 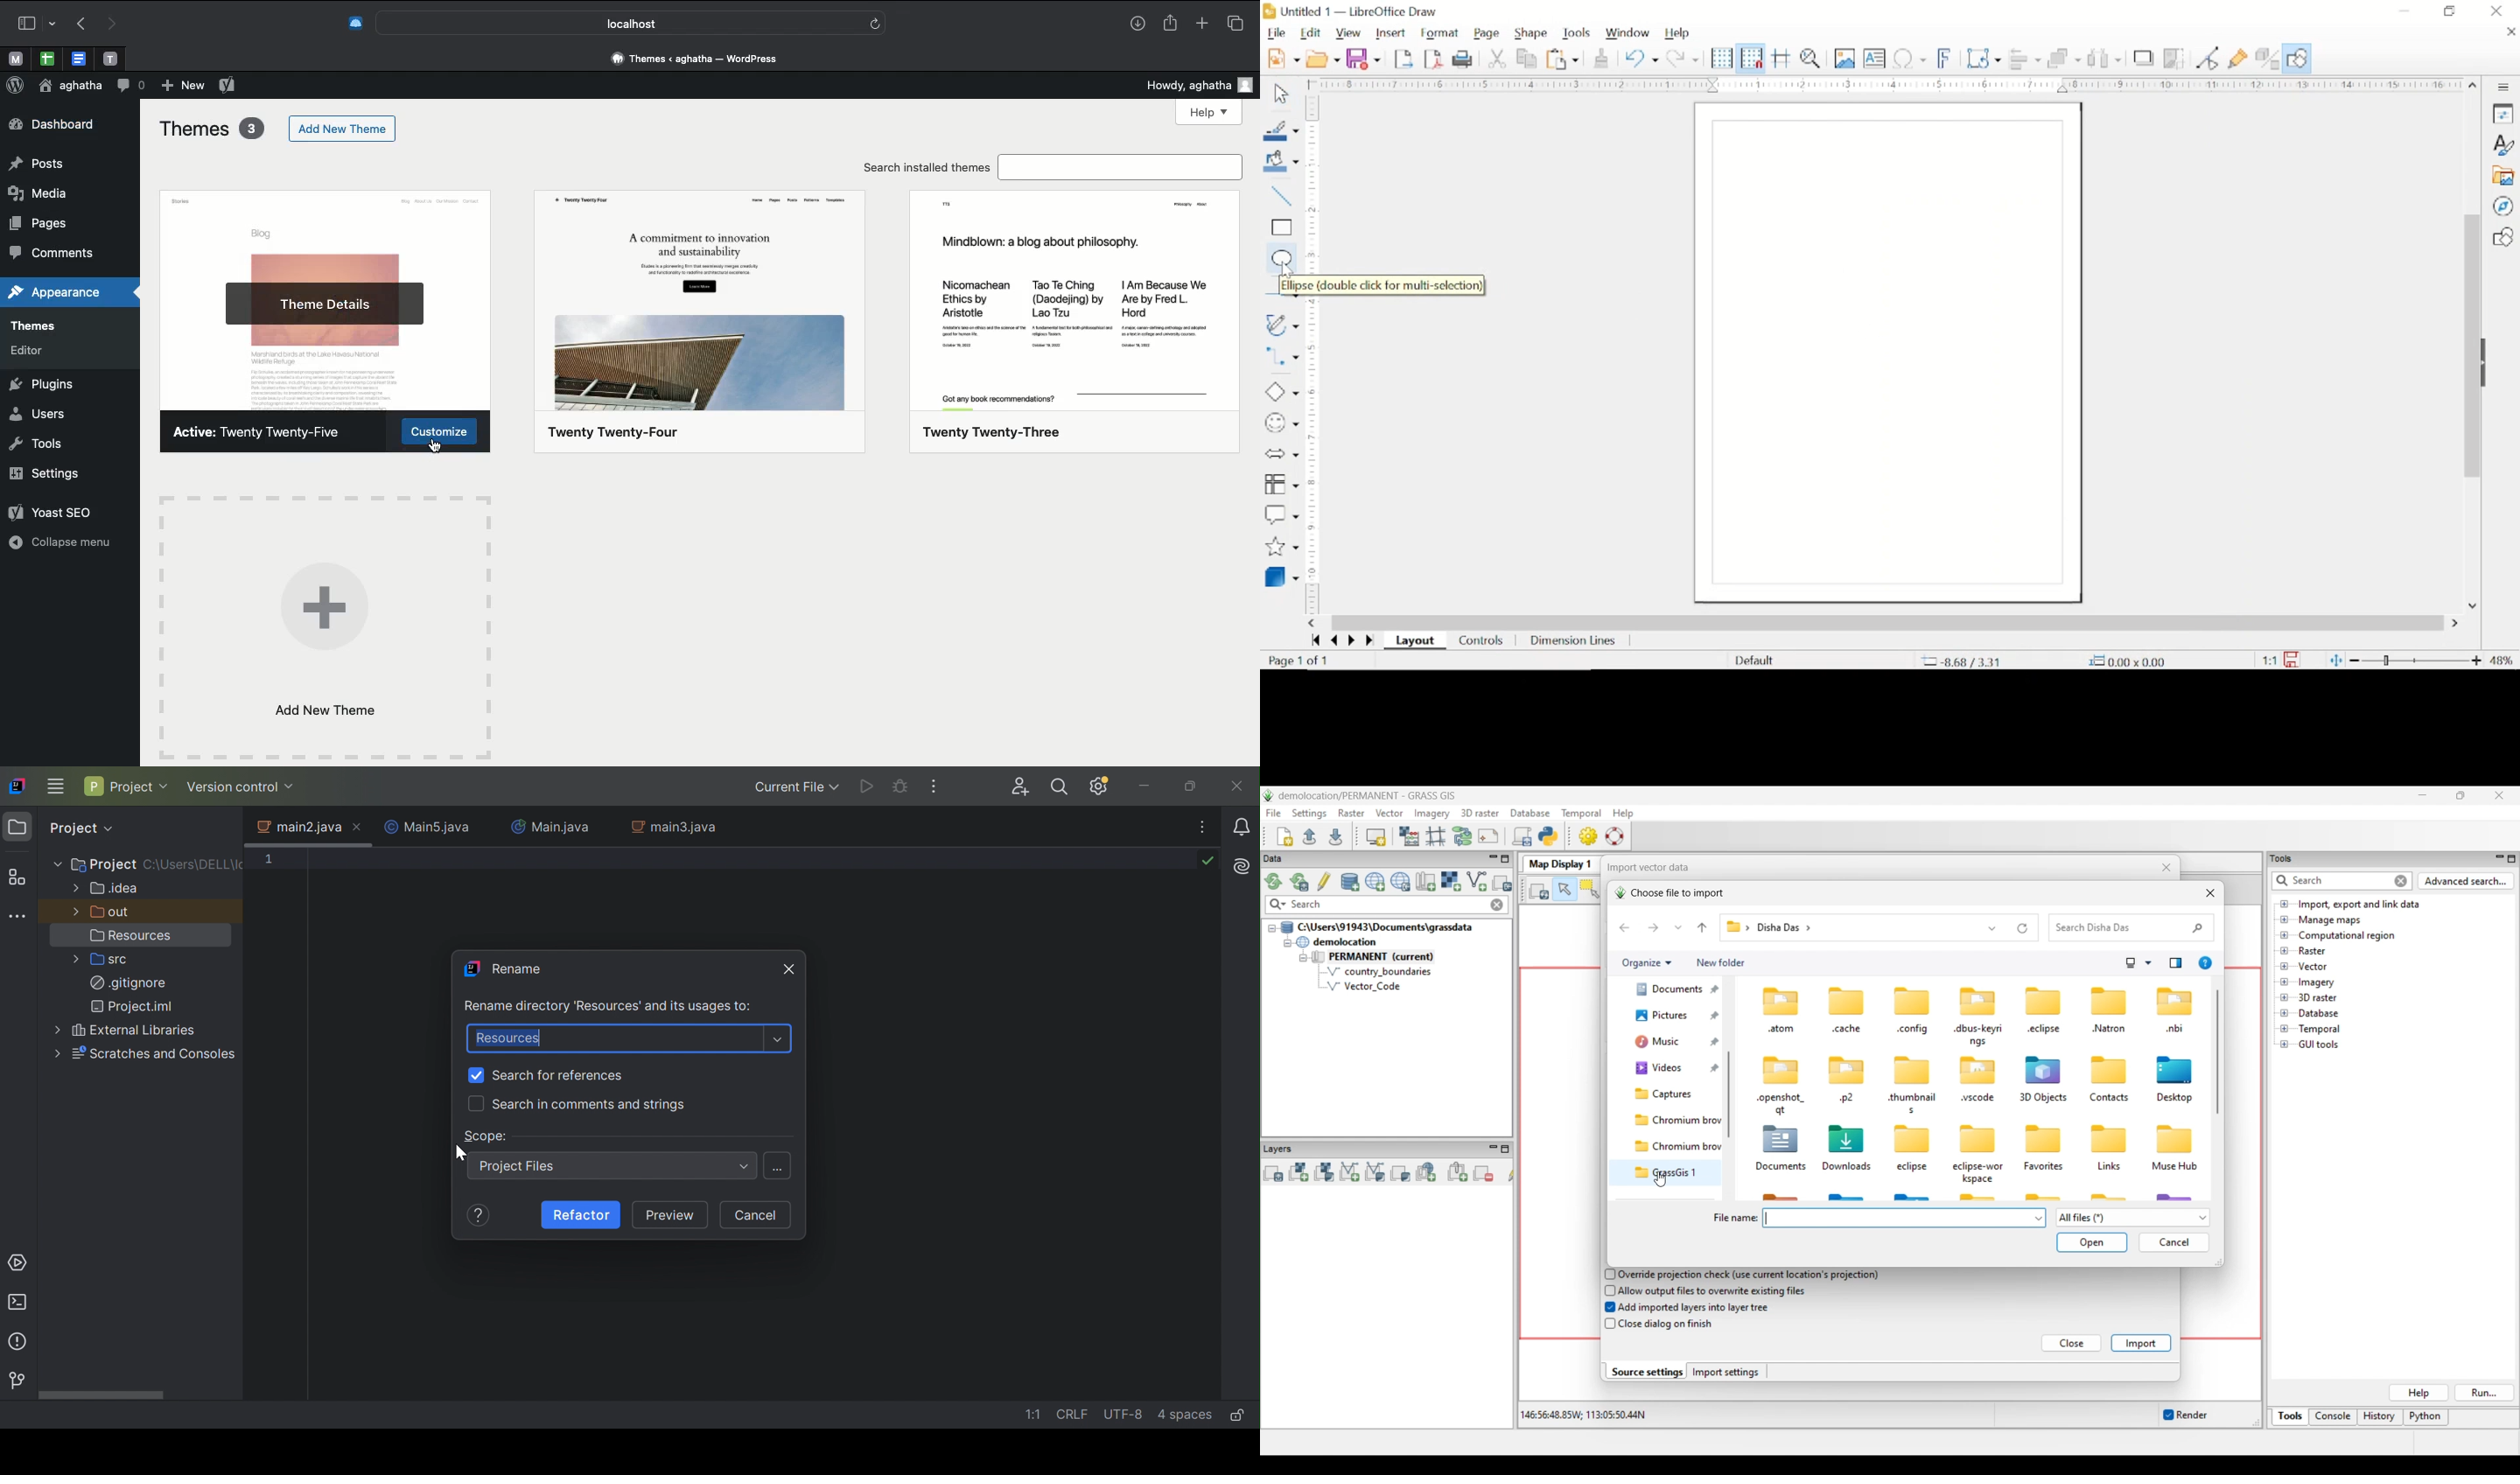 What do you see at coordinates (502, 966) in the screenshot?
I see `Rename` at bounding box center [502, 966].